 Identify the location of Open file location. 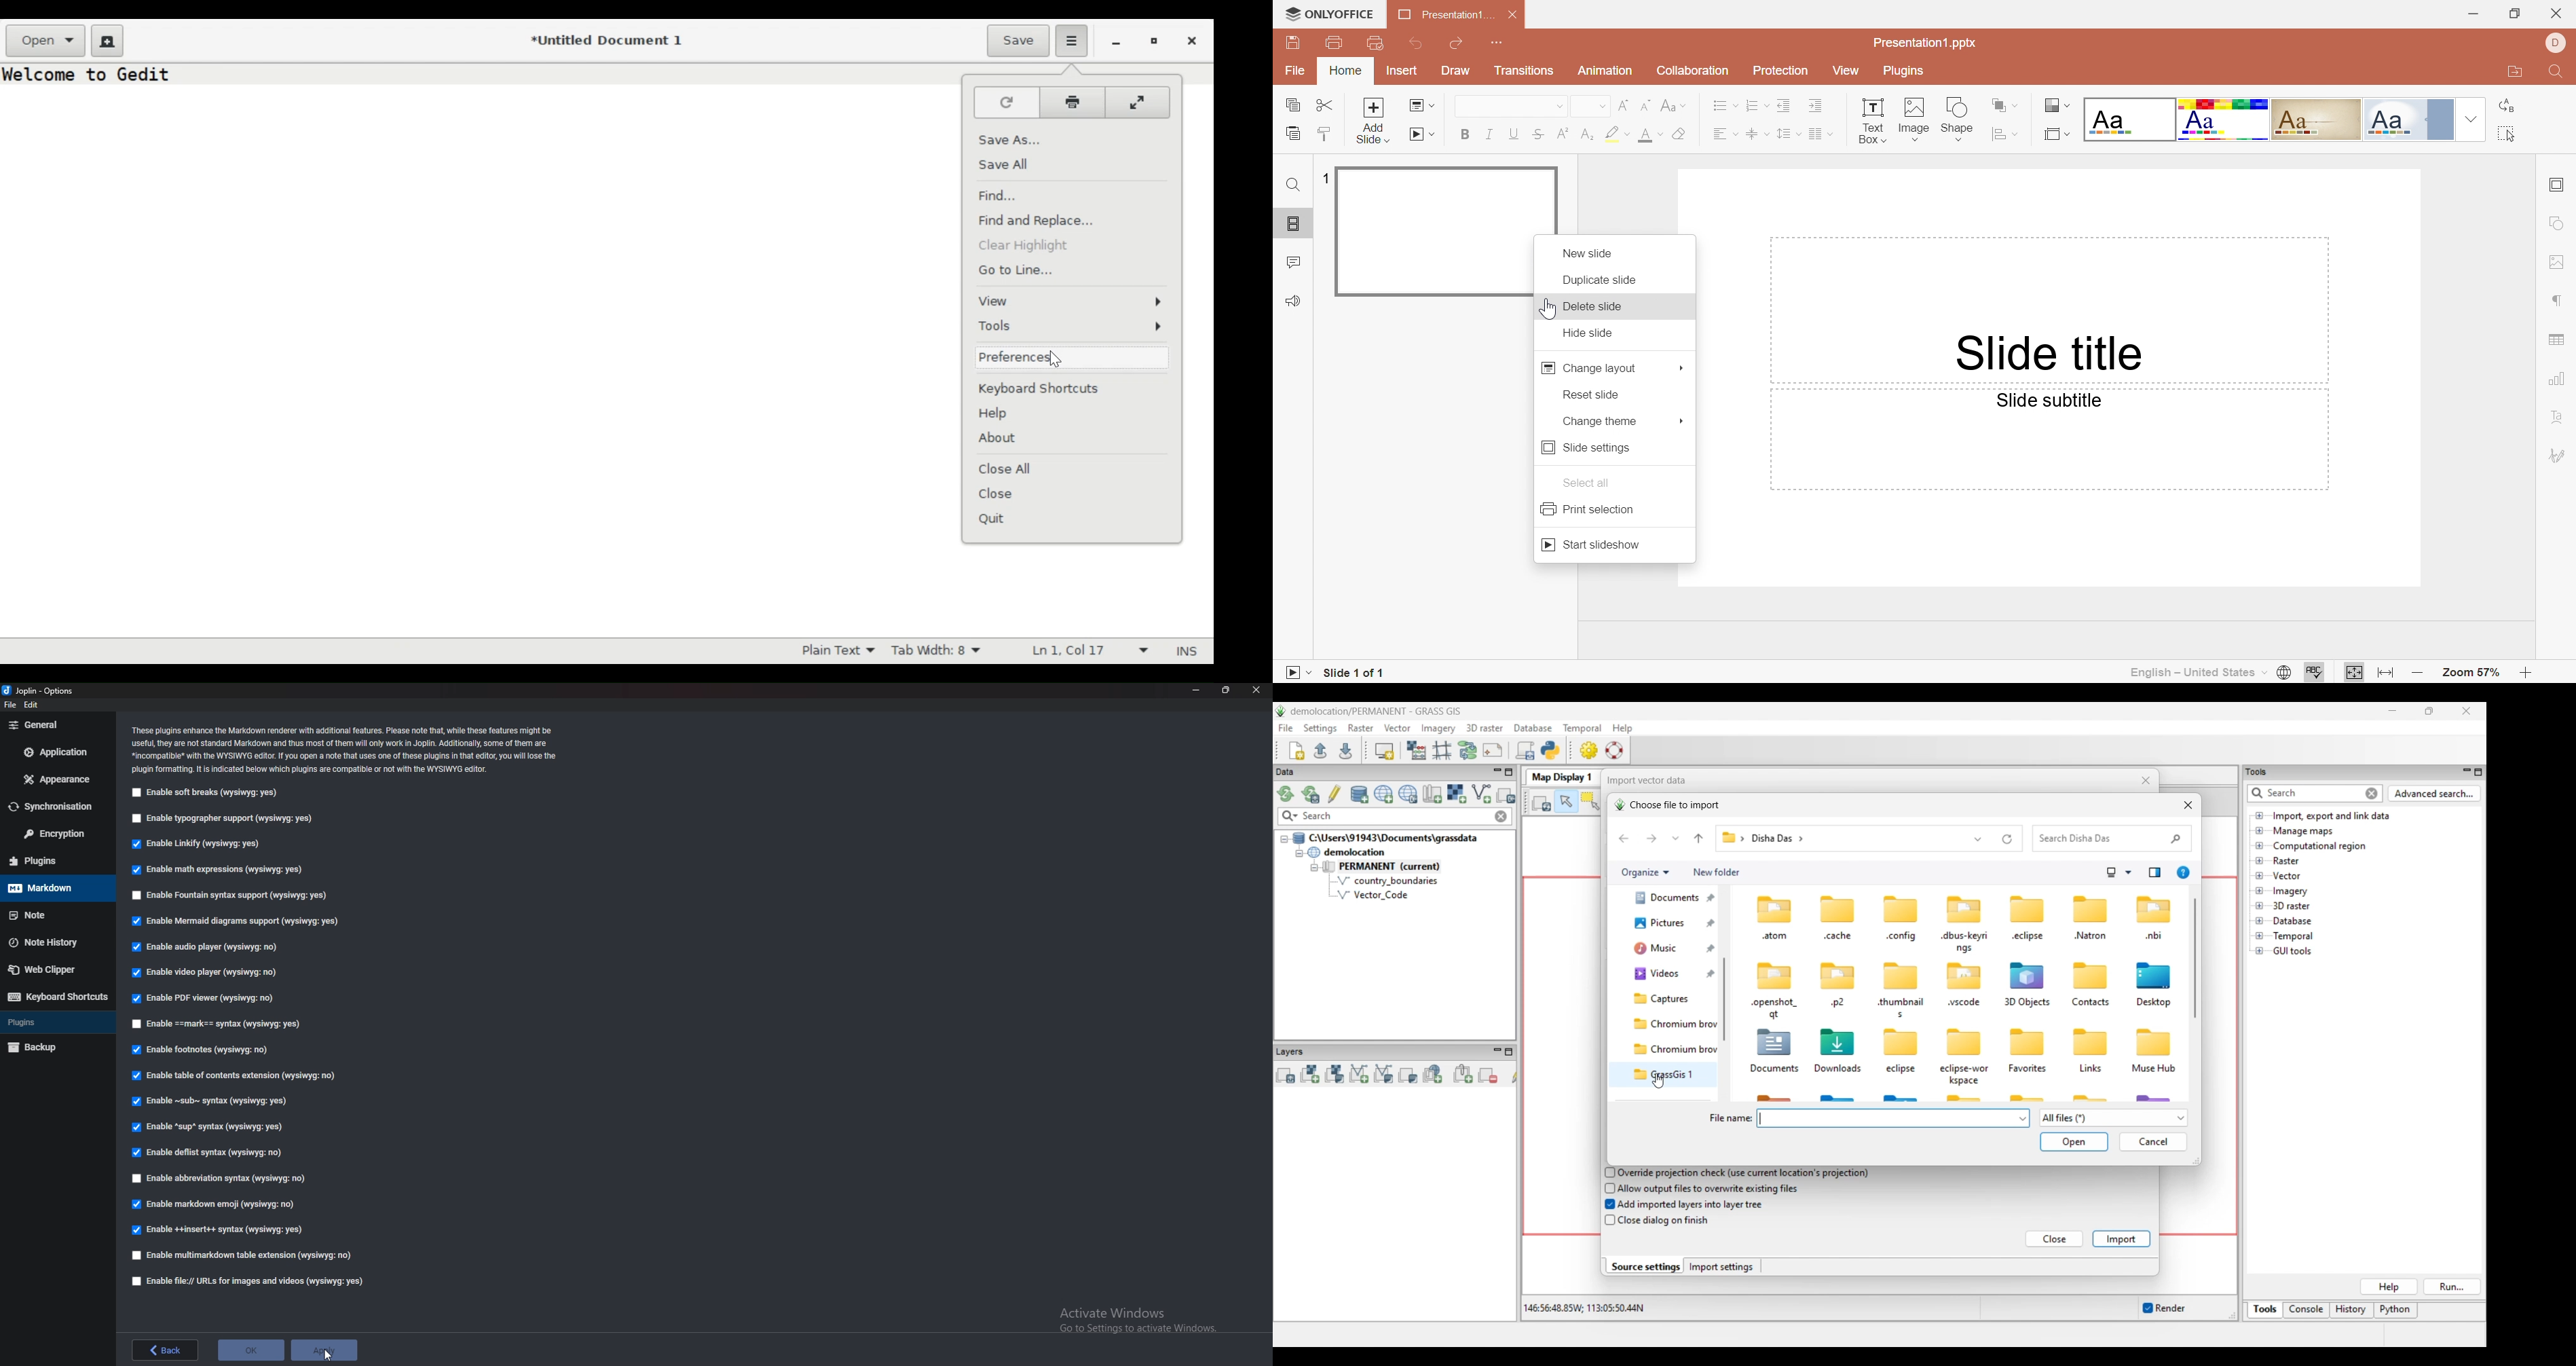
(2510, 73).